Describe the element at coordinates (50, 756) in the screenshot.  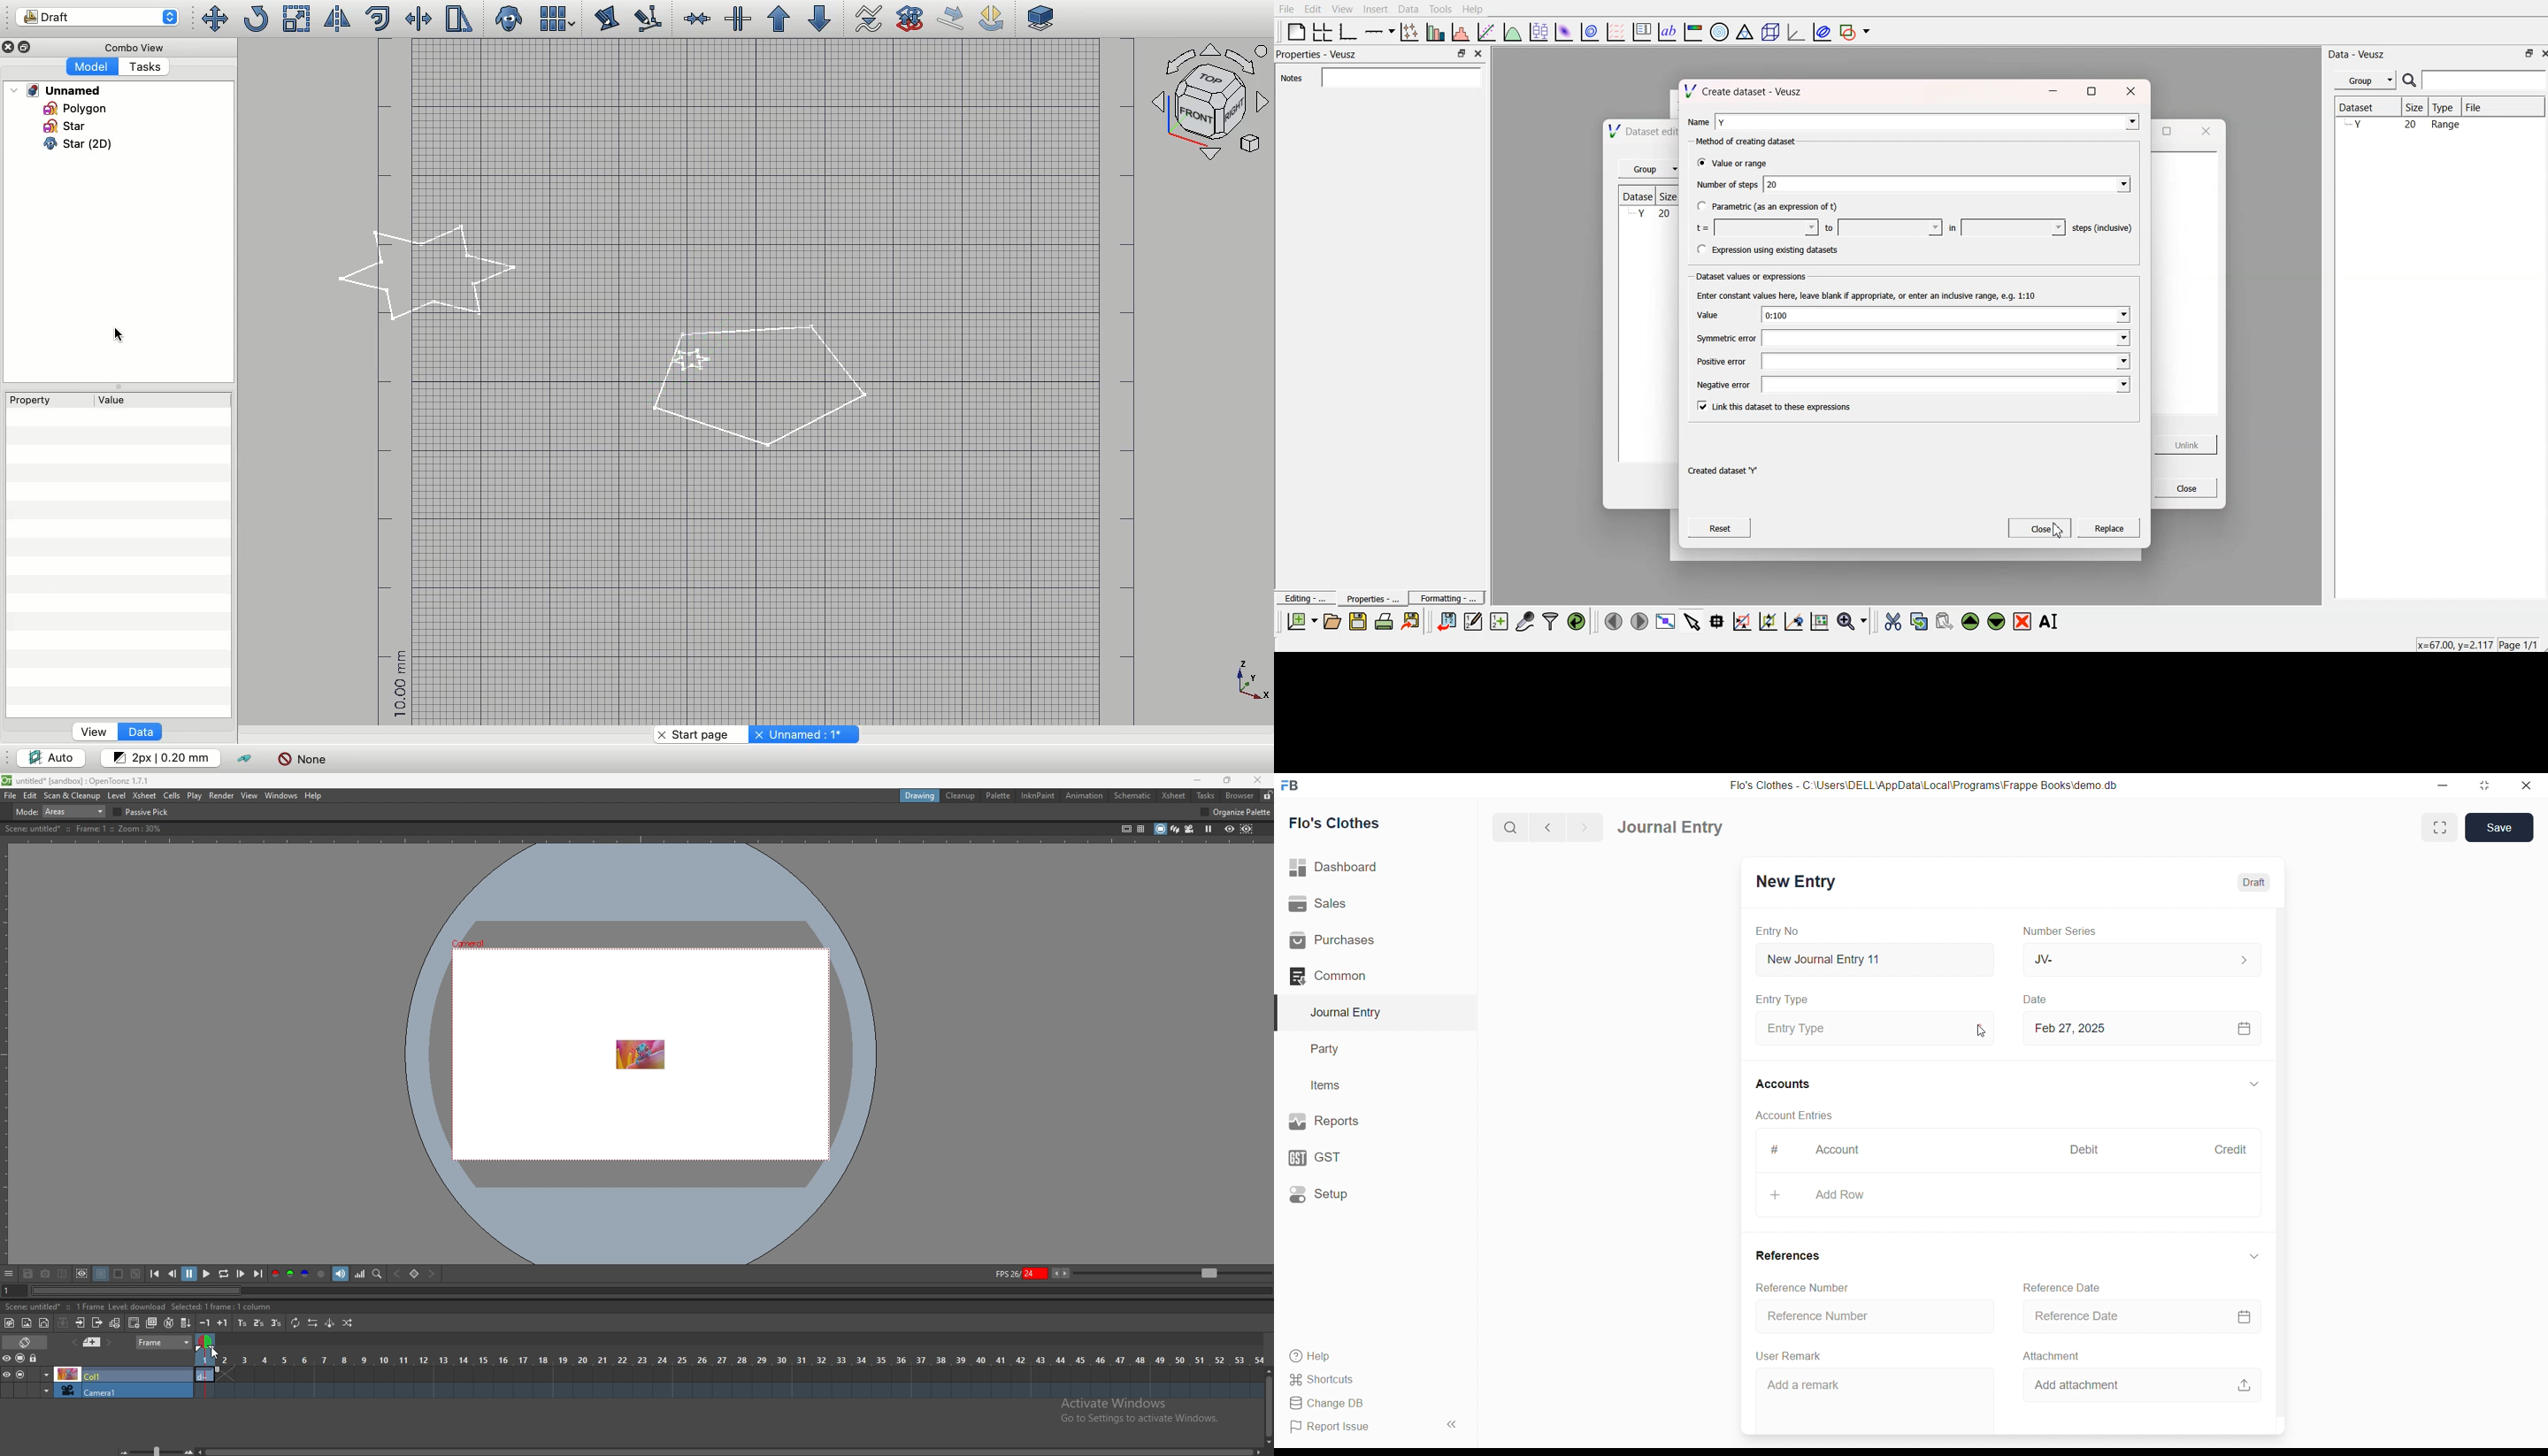
I see `Auto` at that location.